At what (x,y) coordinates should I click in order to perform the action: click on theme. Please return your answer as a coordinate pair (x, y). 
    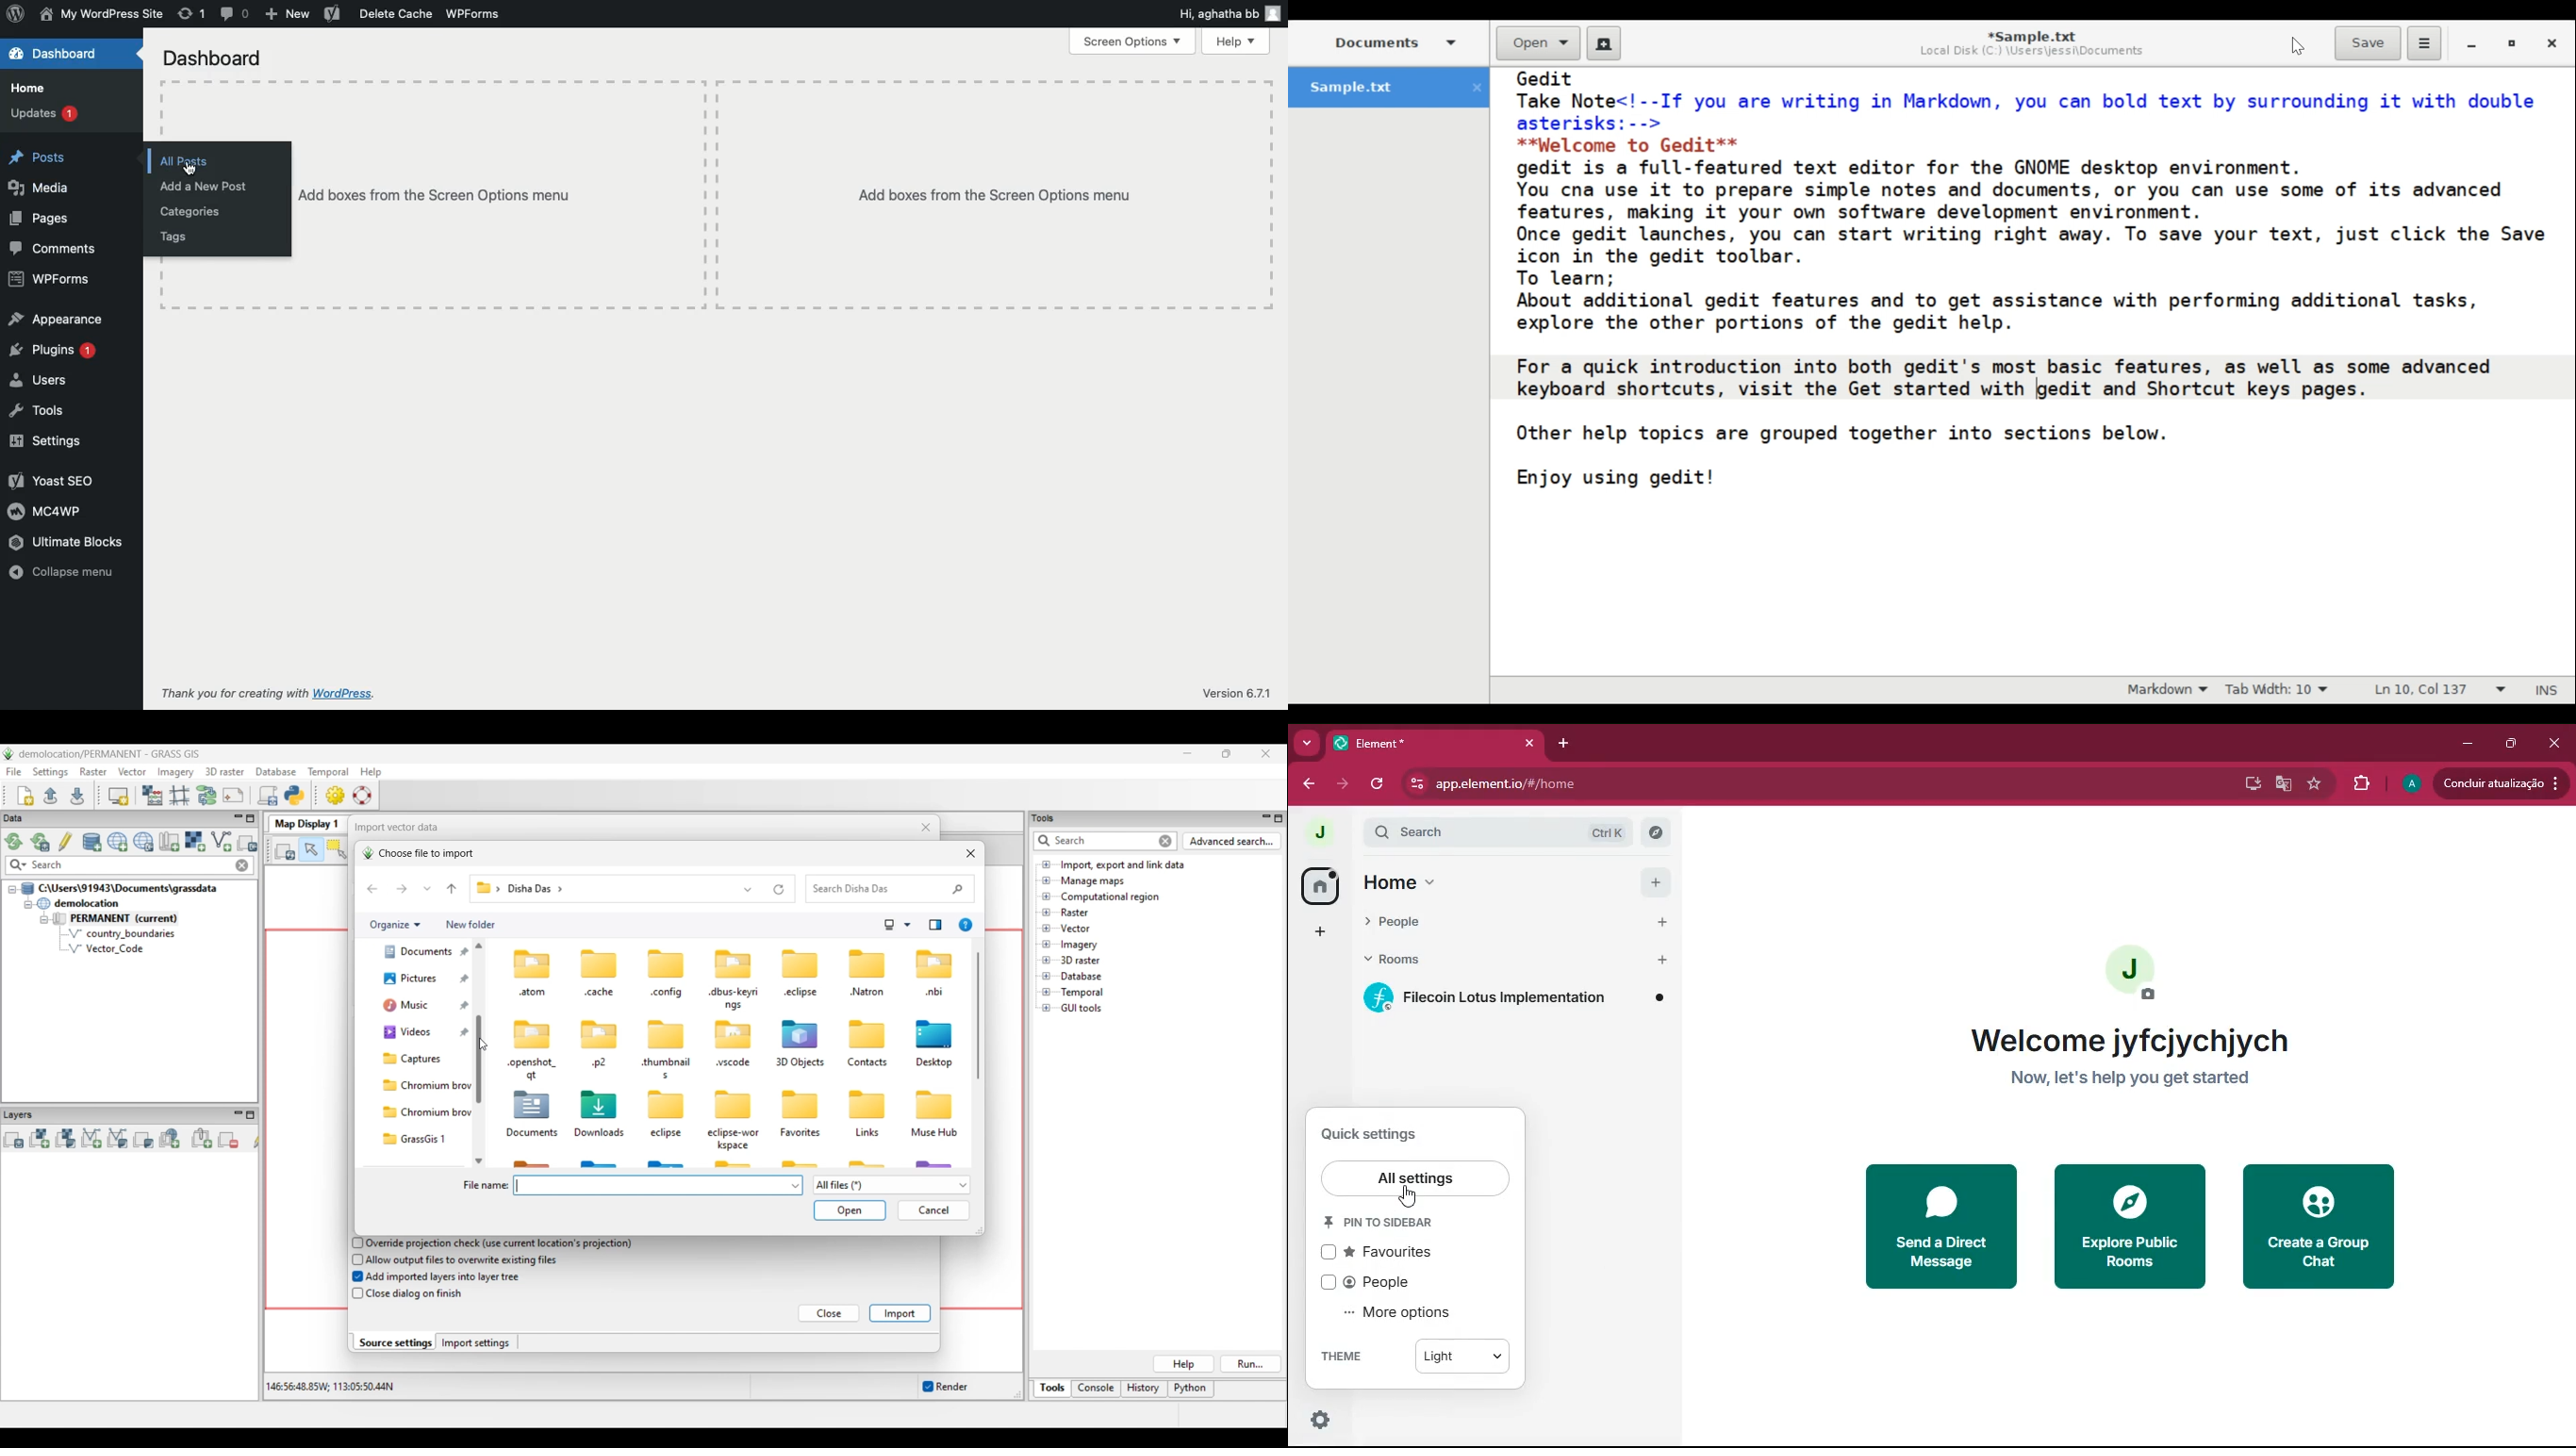
    Looking at the image, I should click on (1352, 1358).